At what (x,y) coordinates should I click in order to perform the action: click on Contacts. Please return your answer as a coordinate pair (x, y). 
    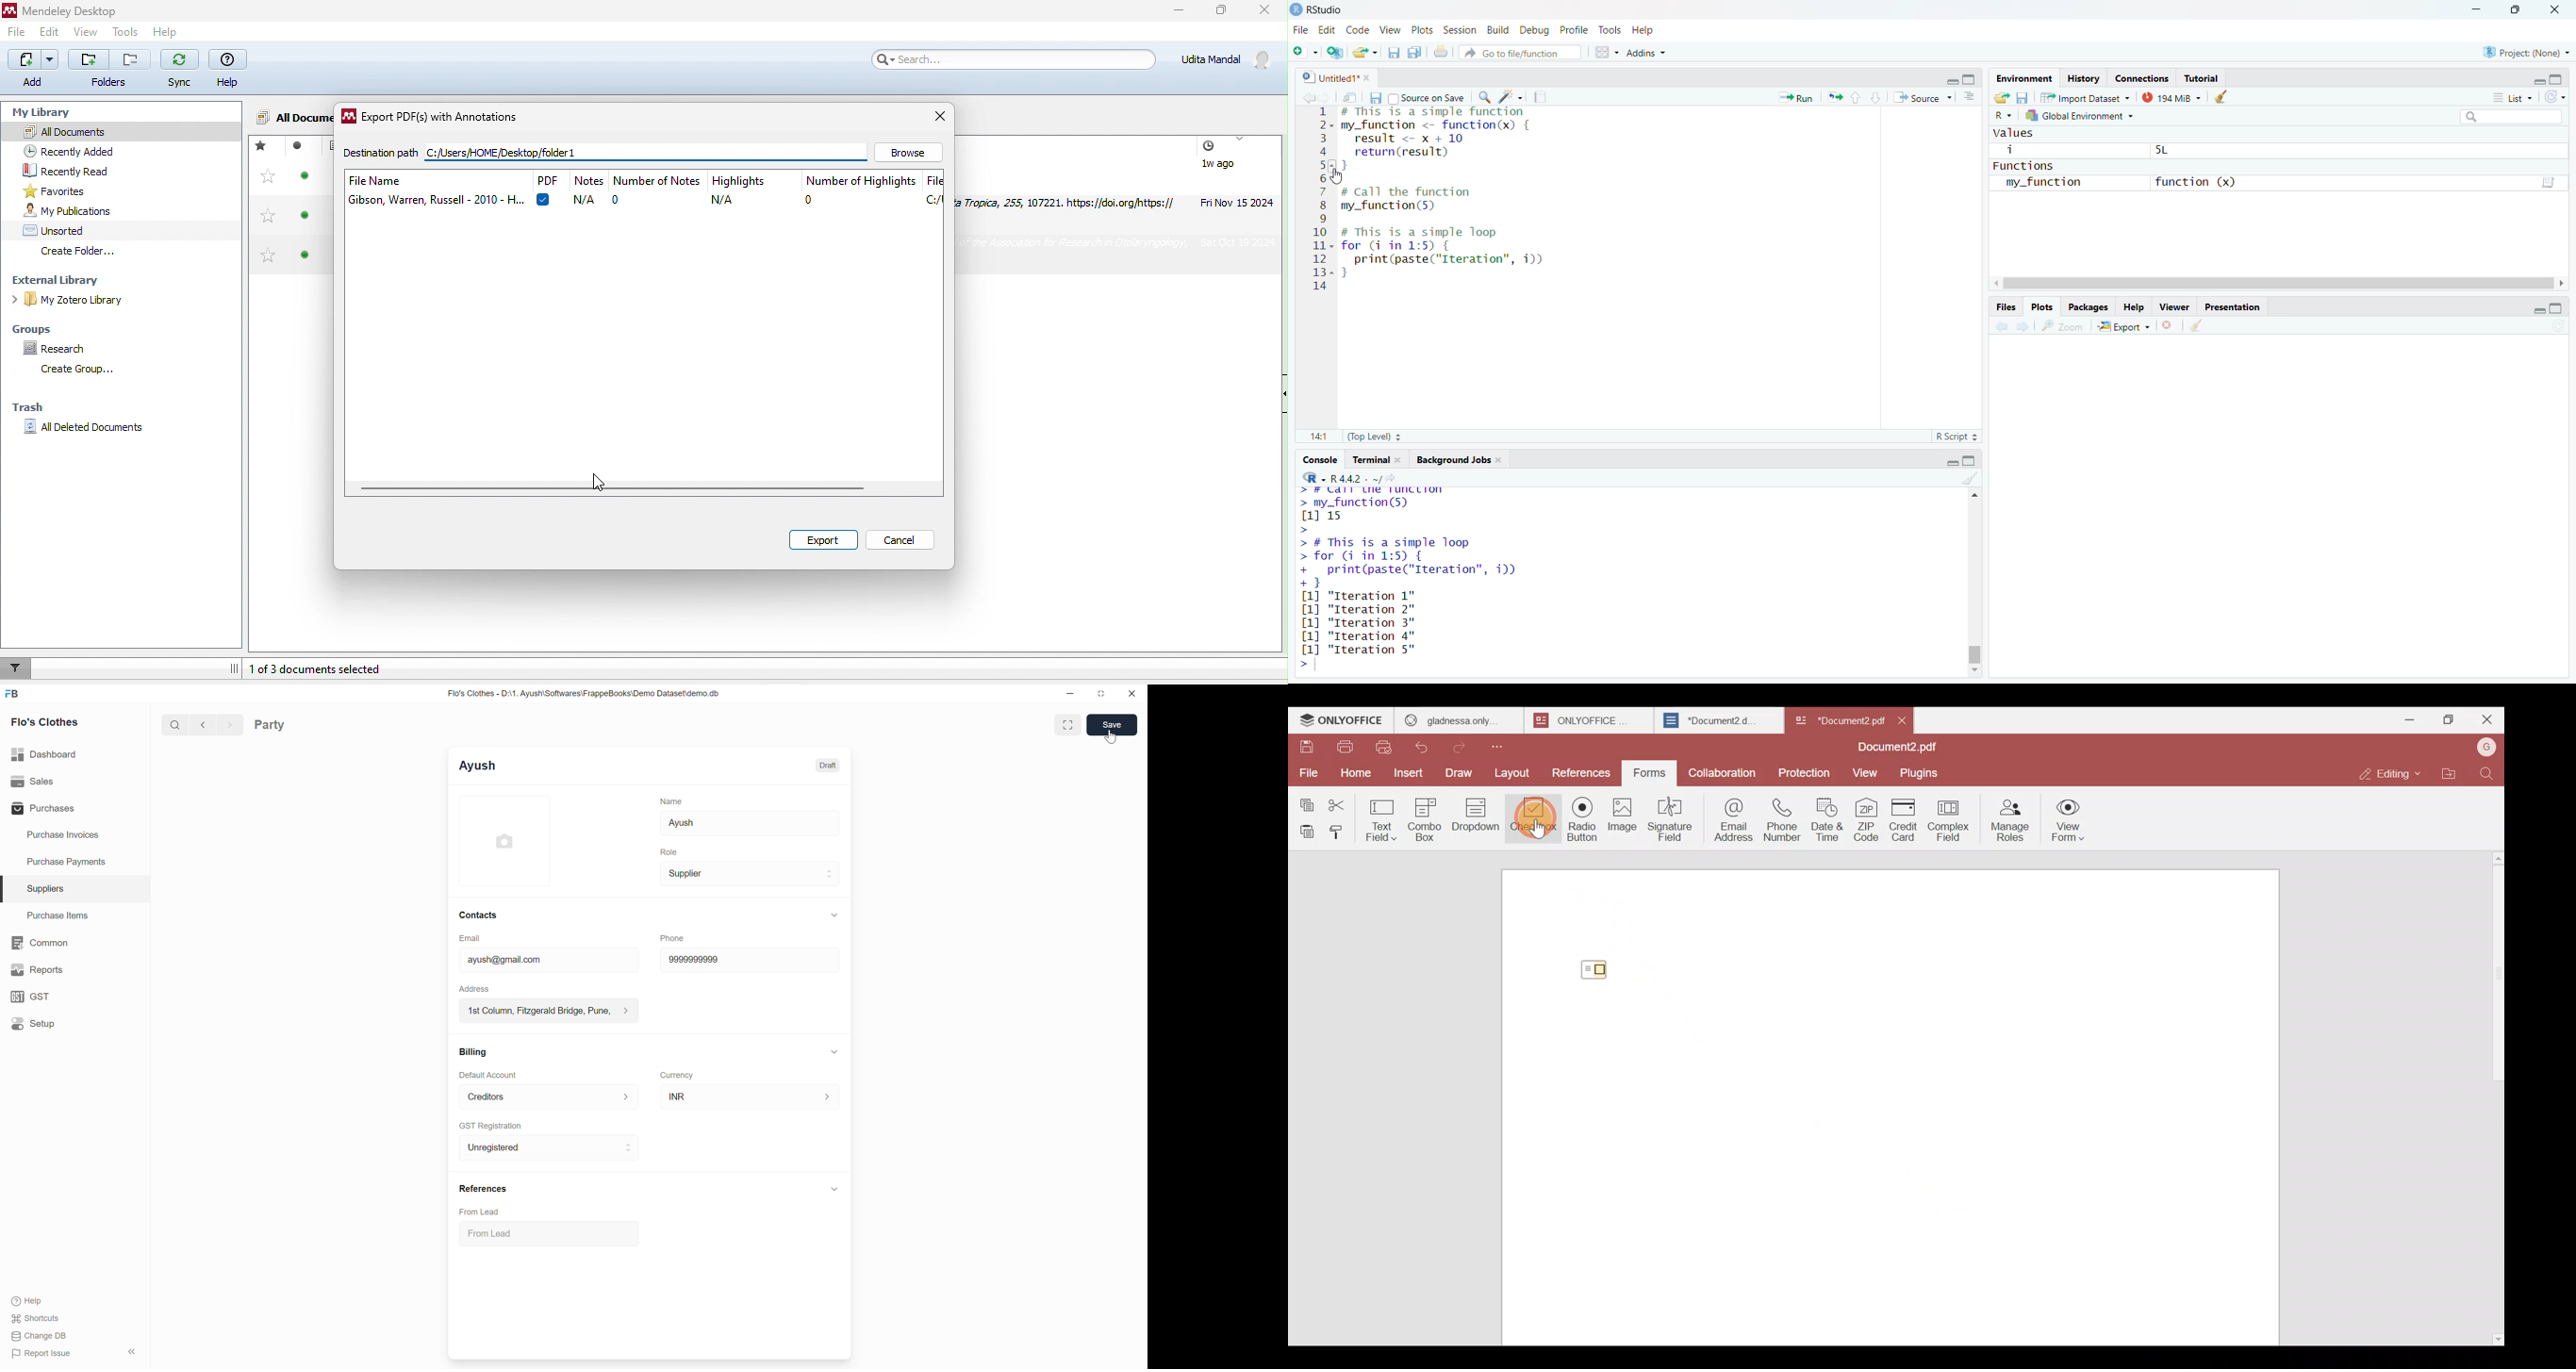
    Looking at the image, I should click on (479, 915).